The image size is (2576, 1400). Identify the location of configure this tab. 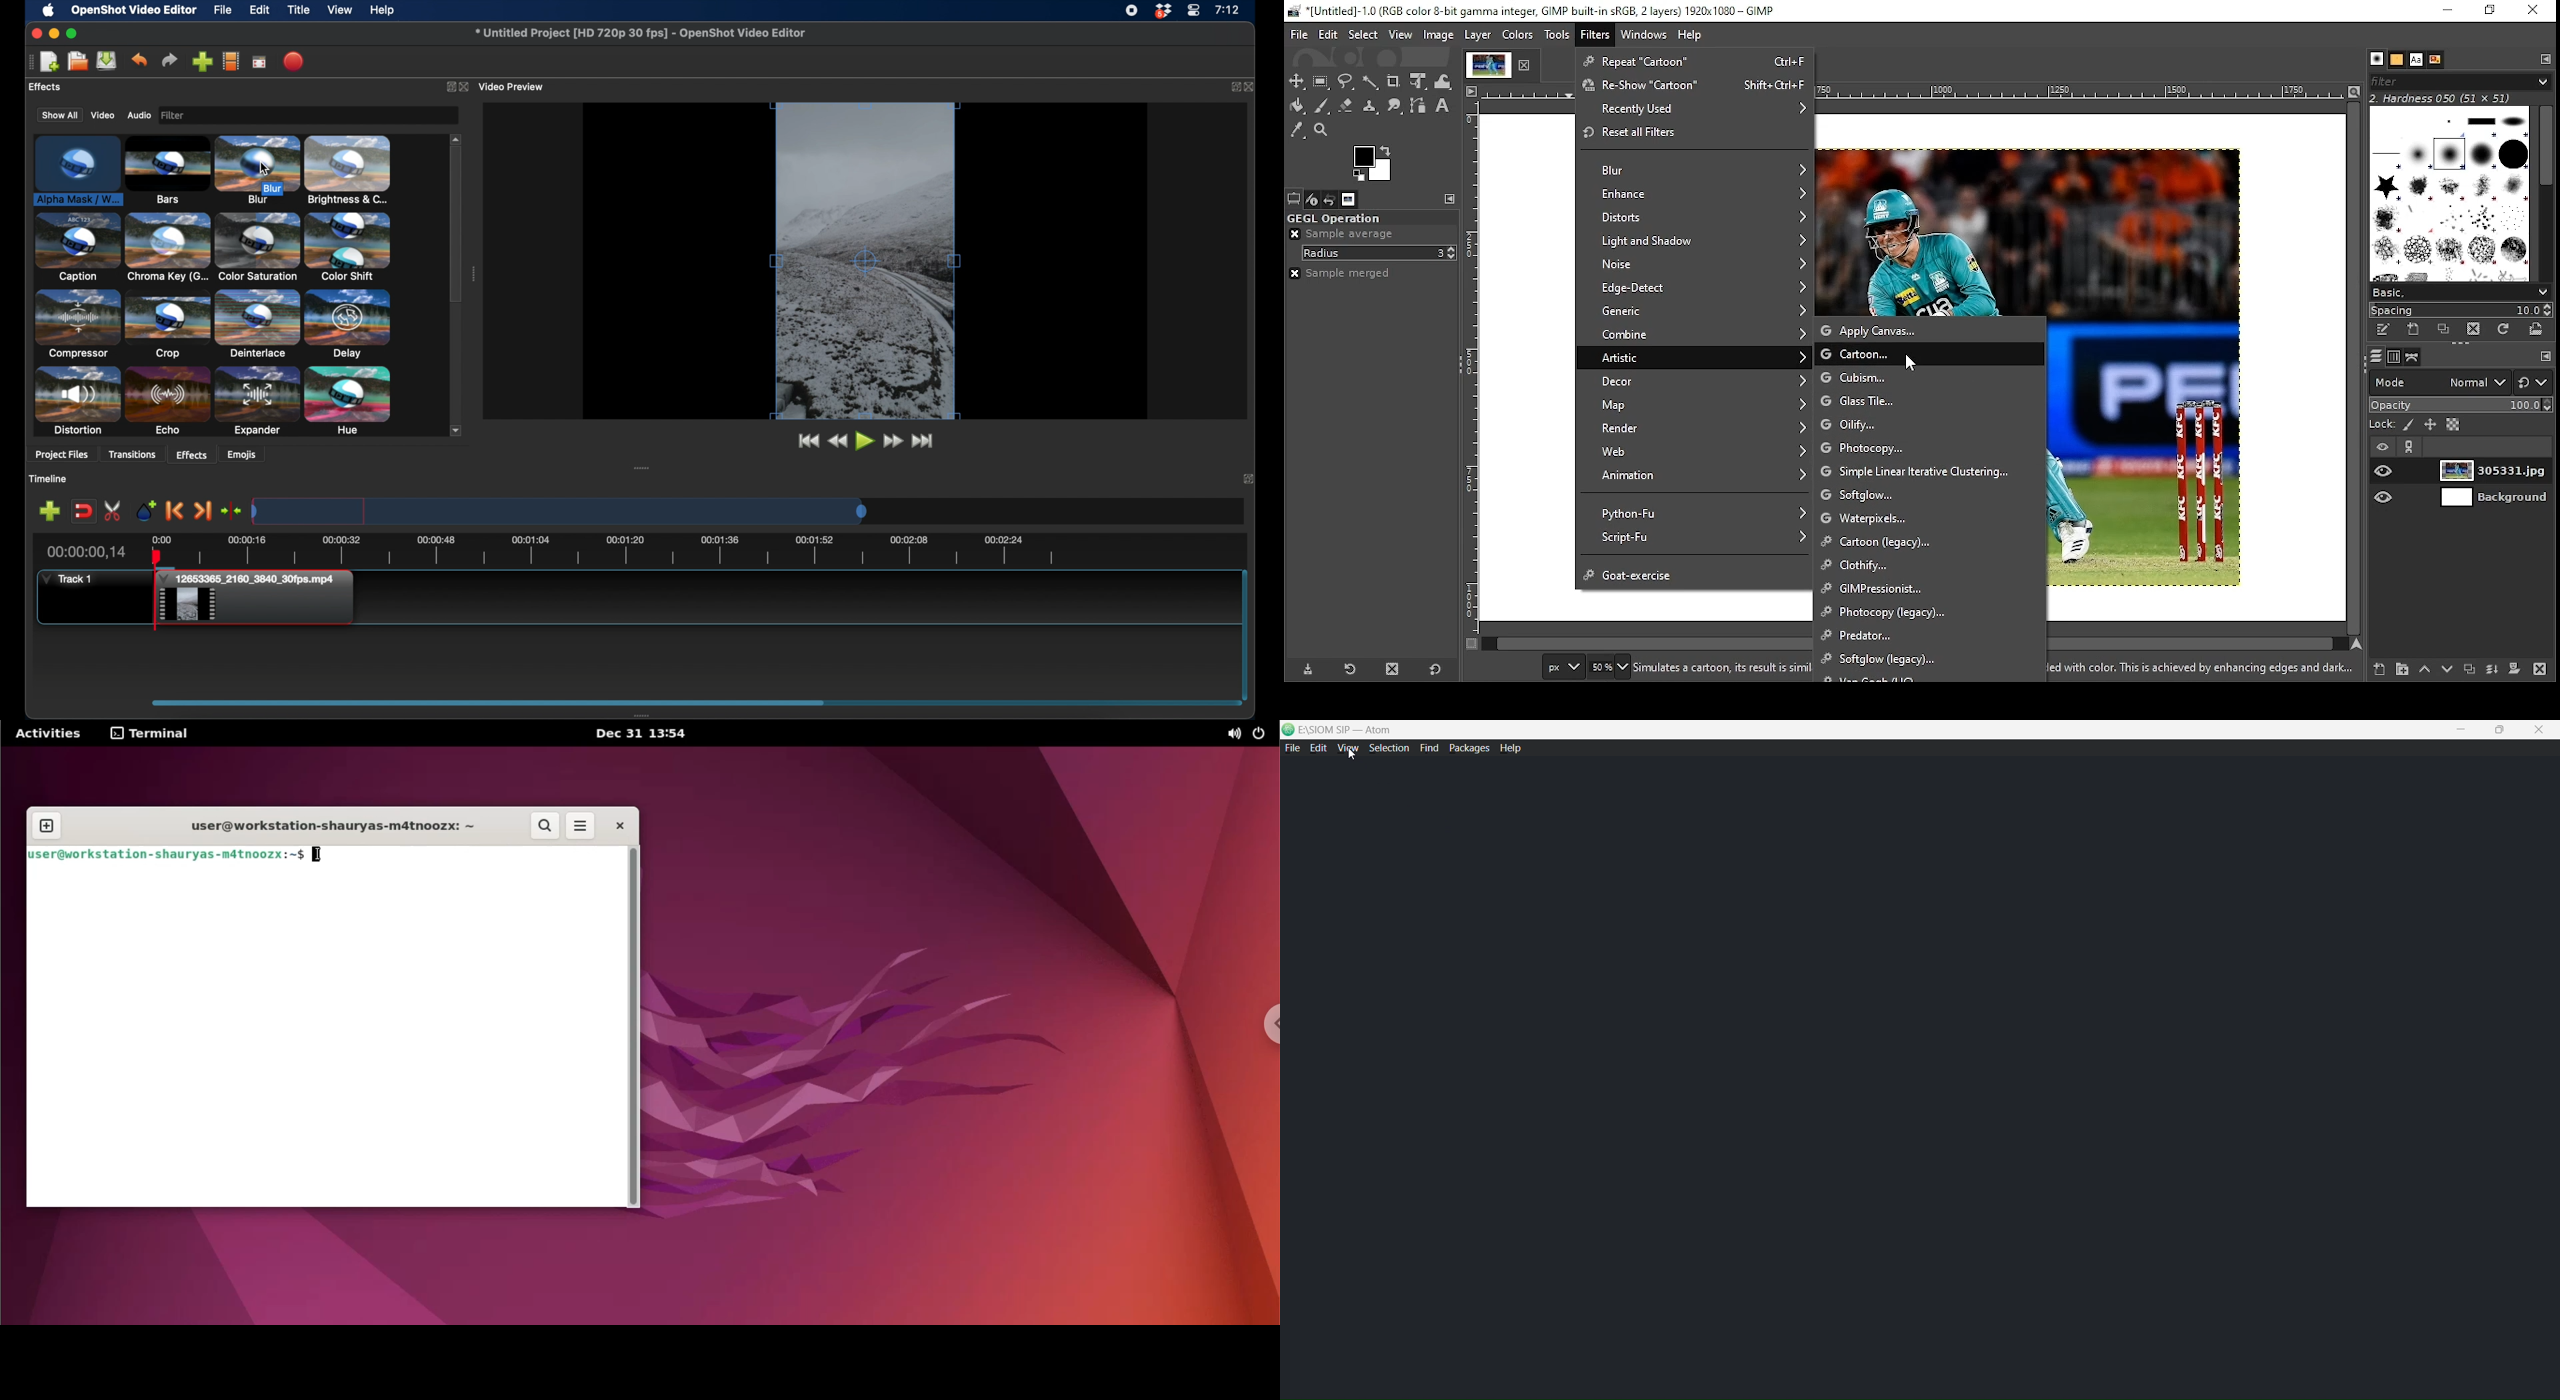
(2543, 59).